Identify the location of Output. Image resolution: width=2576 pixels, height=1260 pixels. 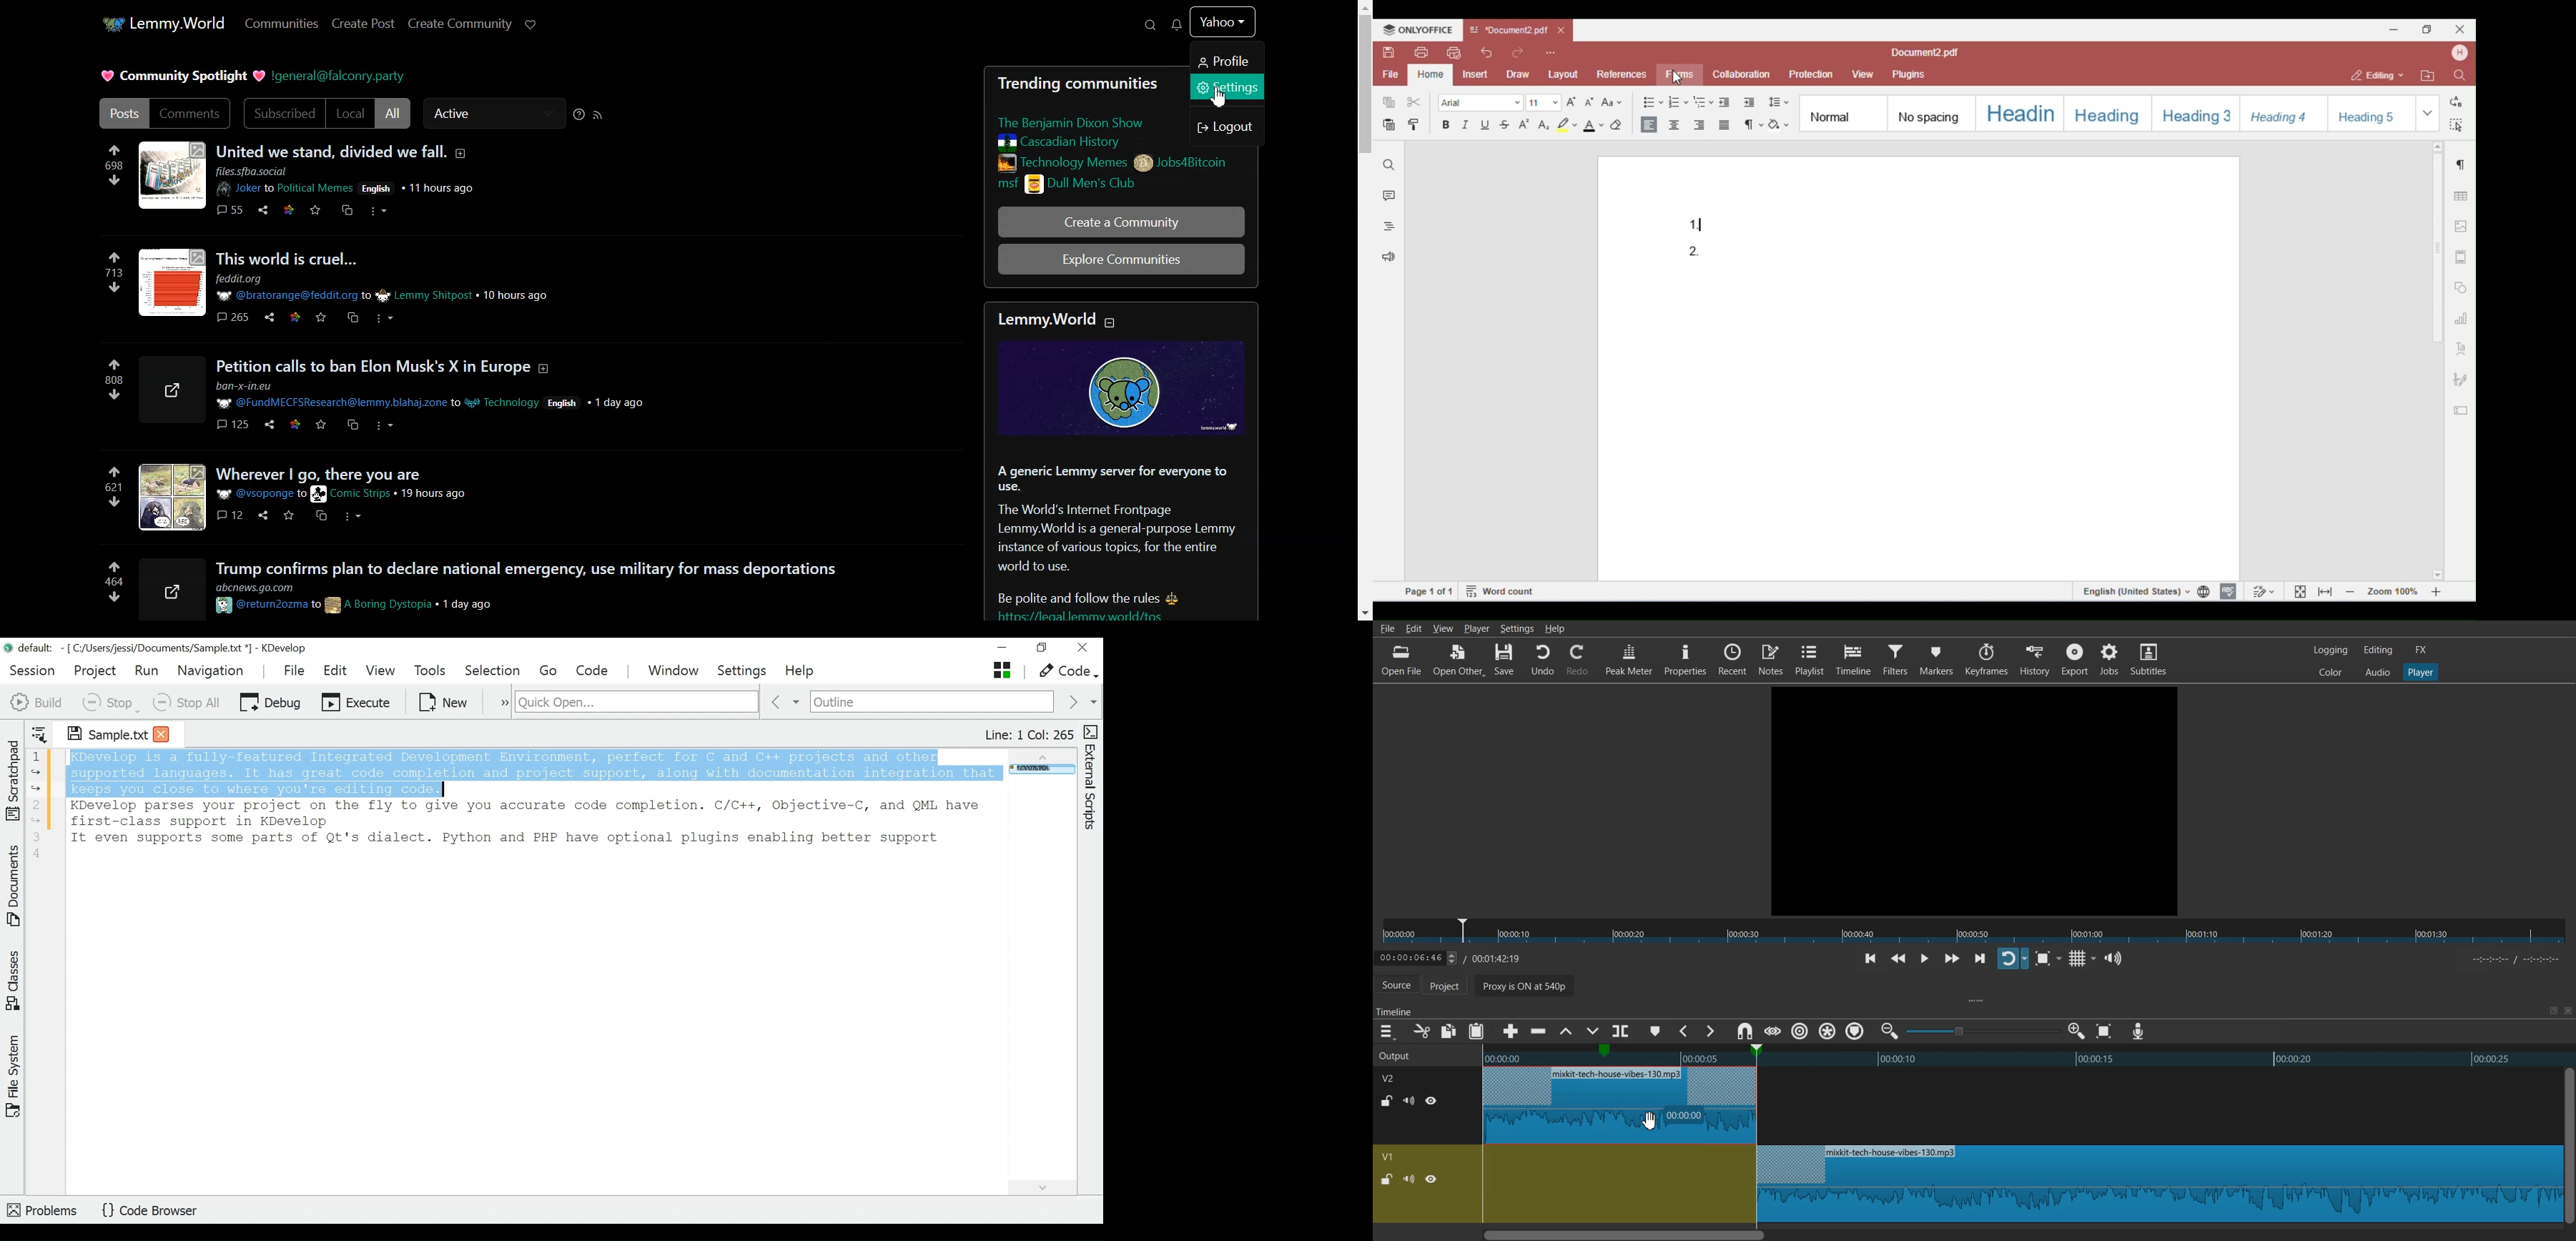
(1412, 1054).